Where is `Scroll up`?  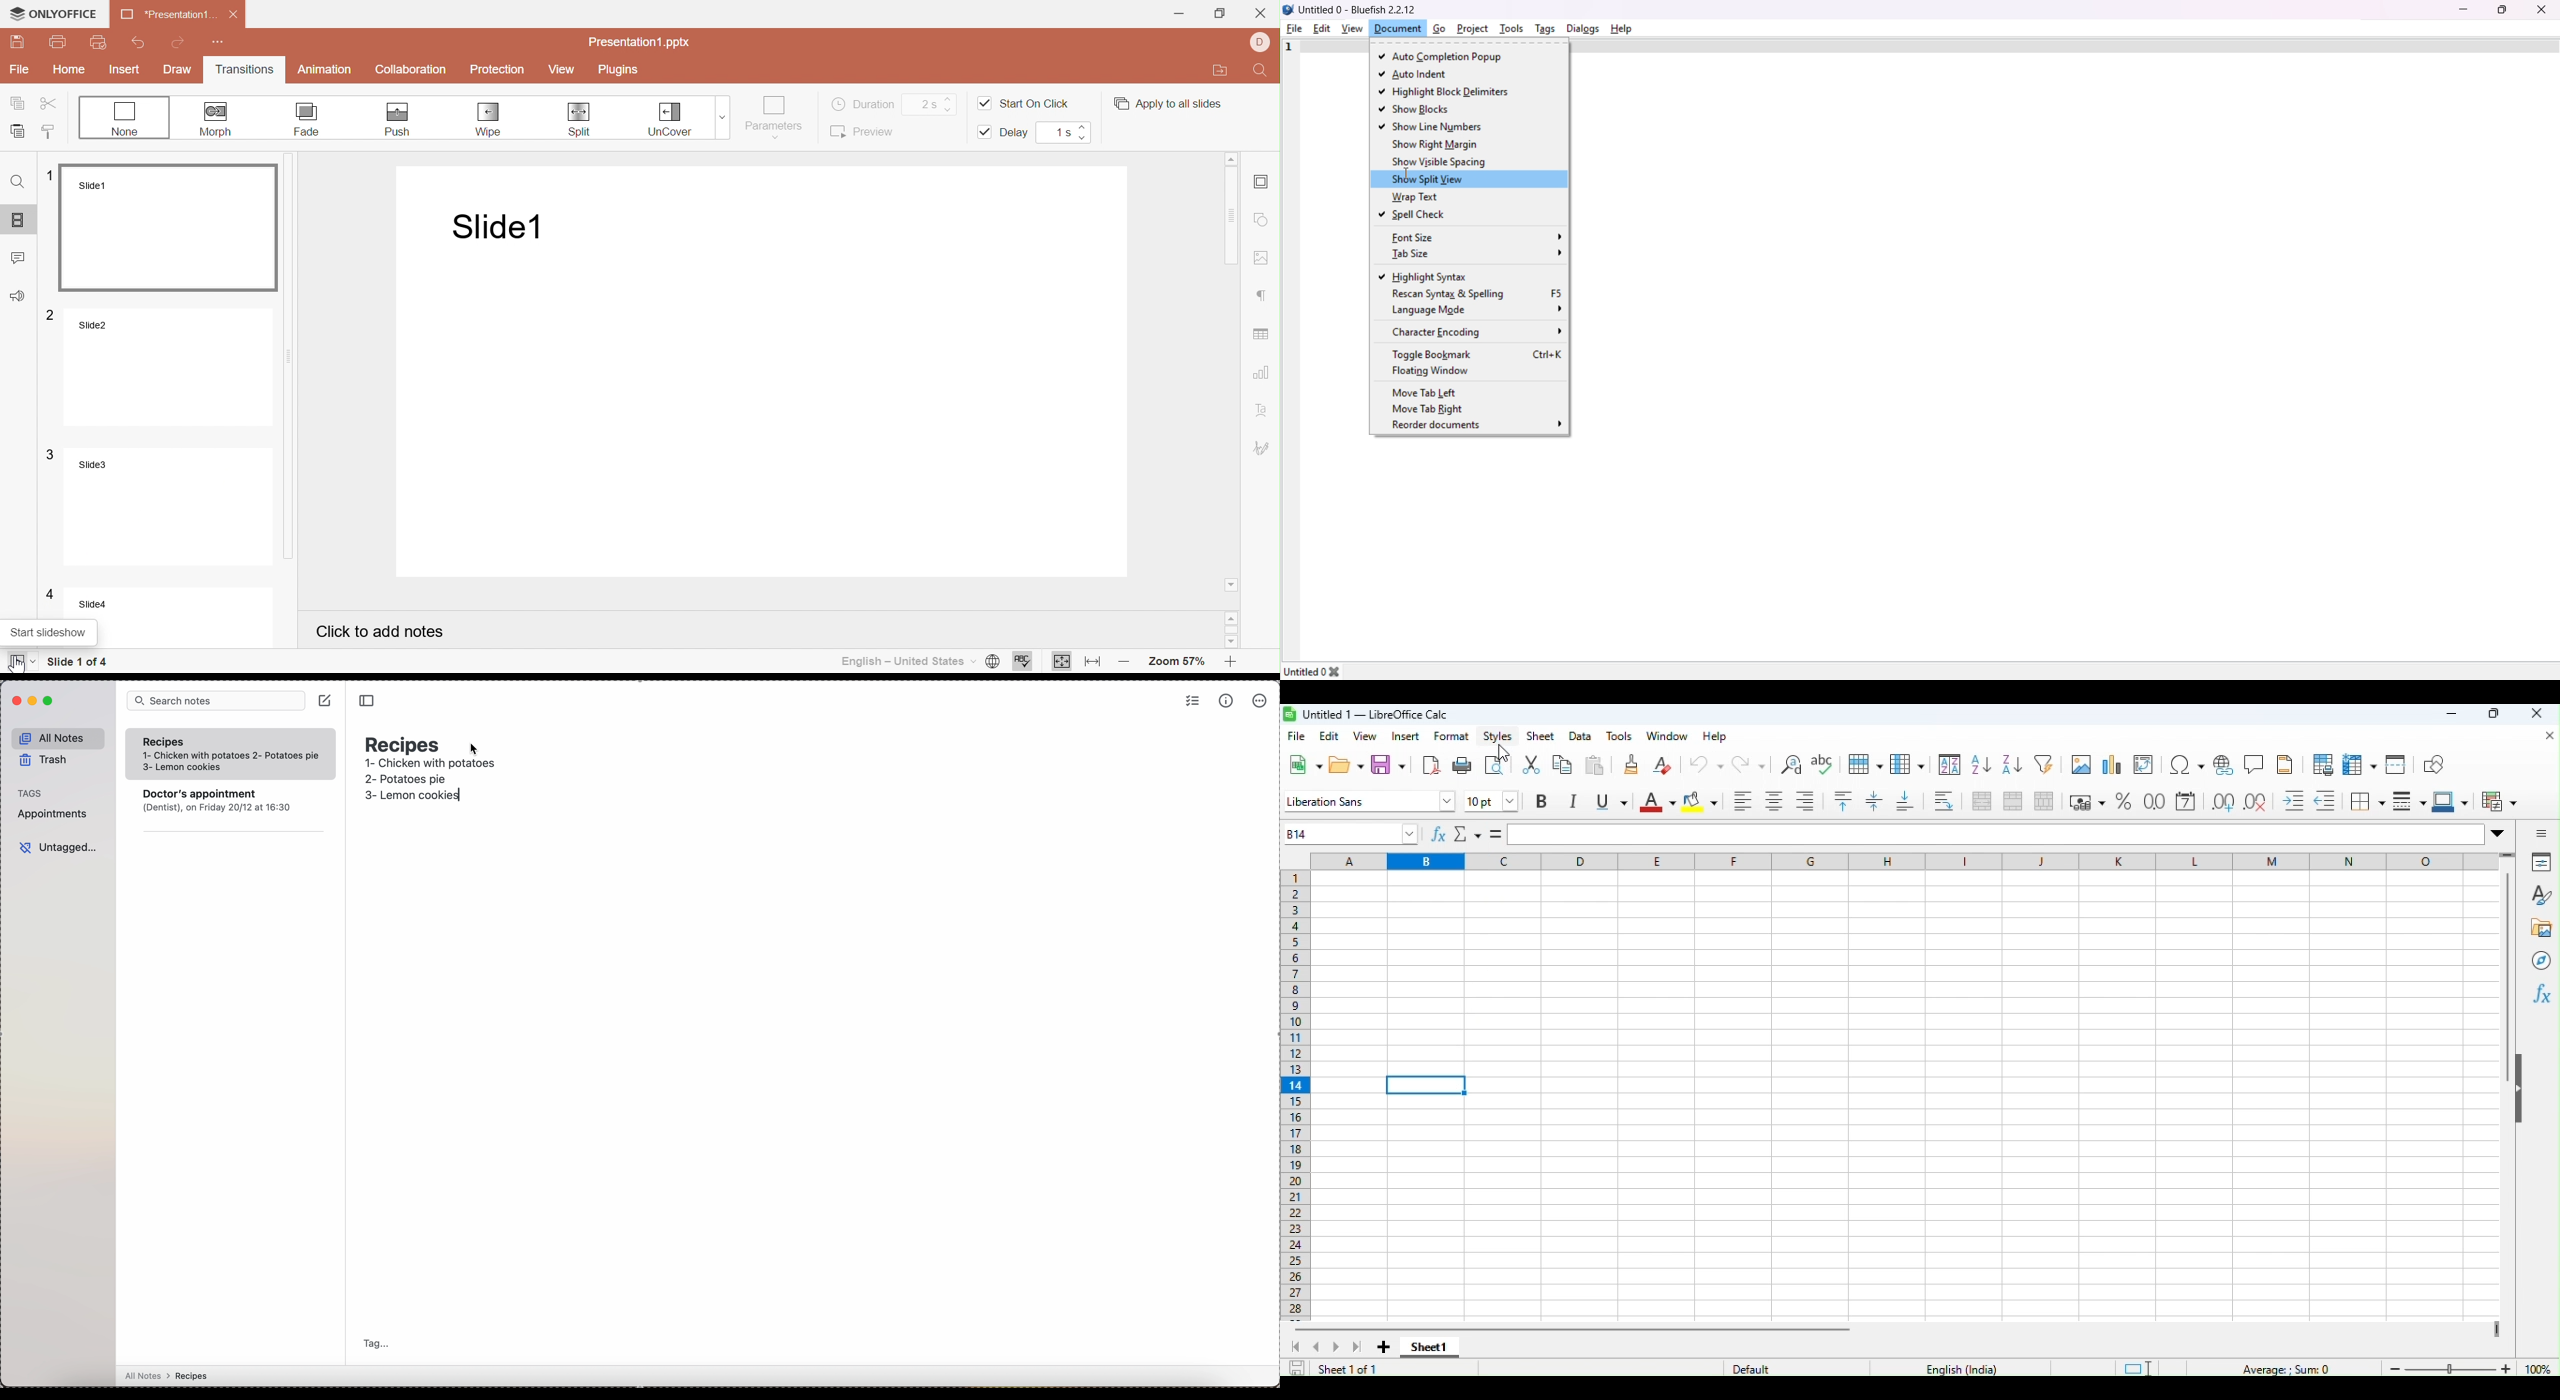 Scroll up is located at coordinates (1233, 619).